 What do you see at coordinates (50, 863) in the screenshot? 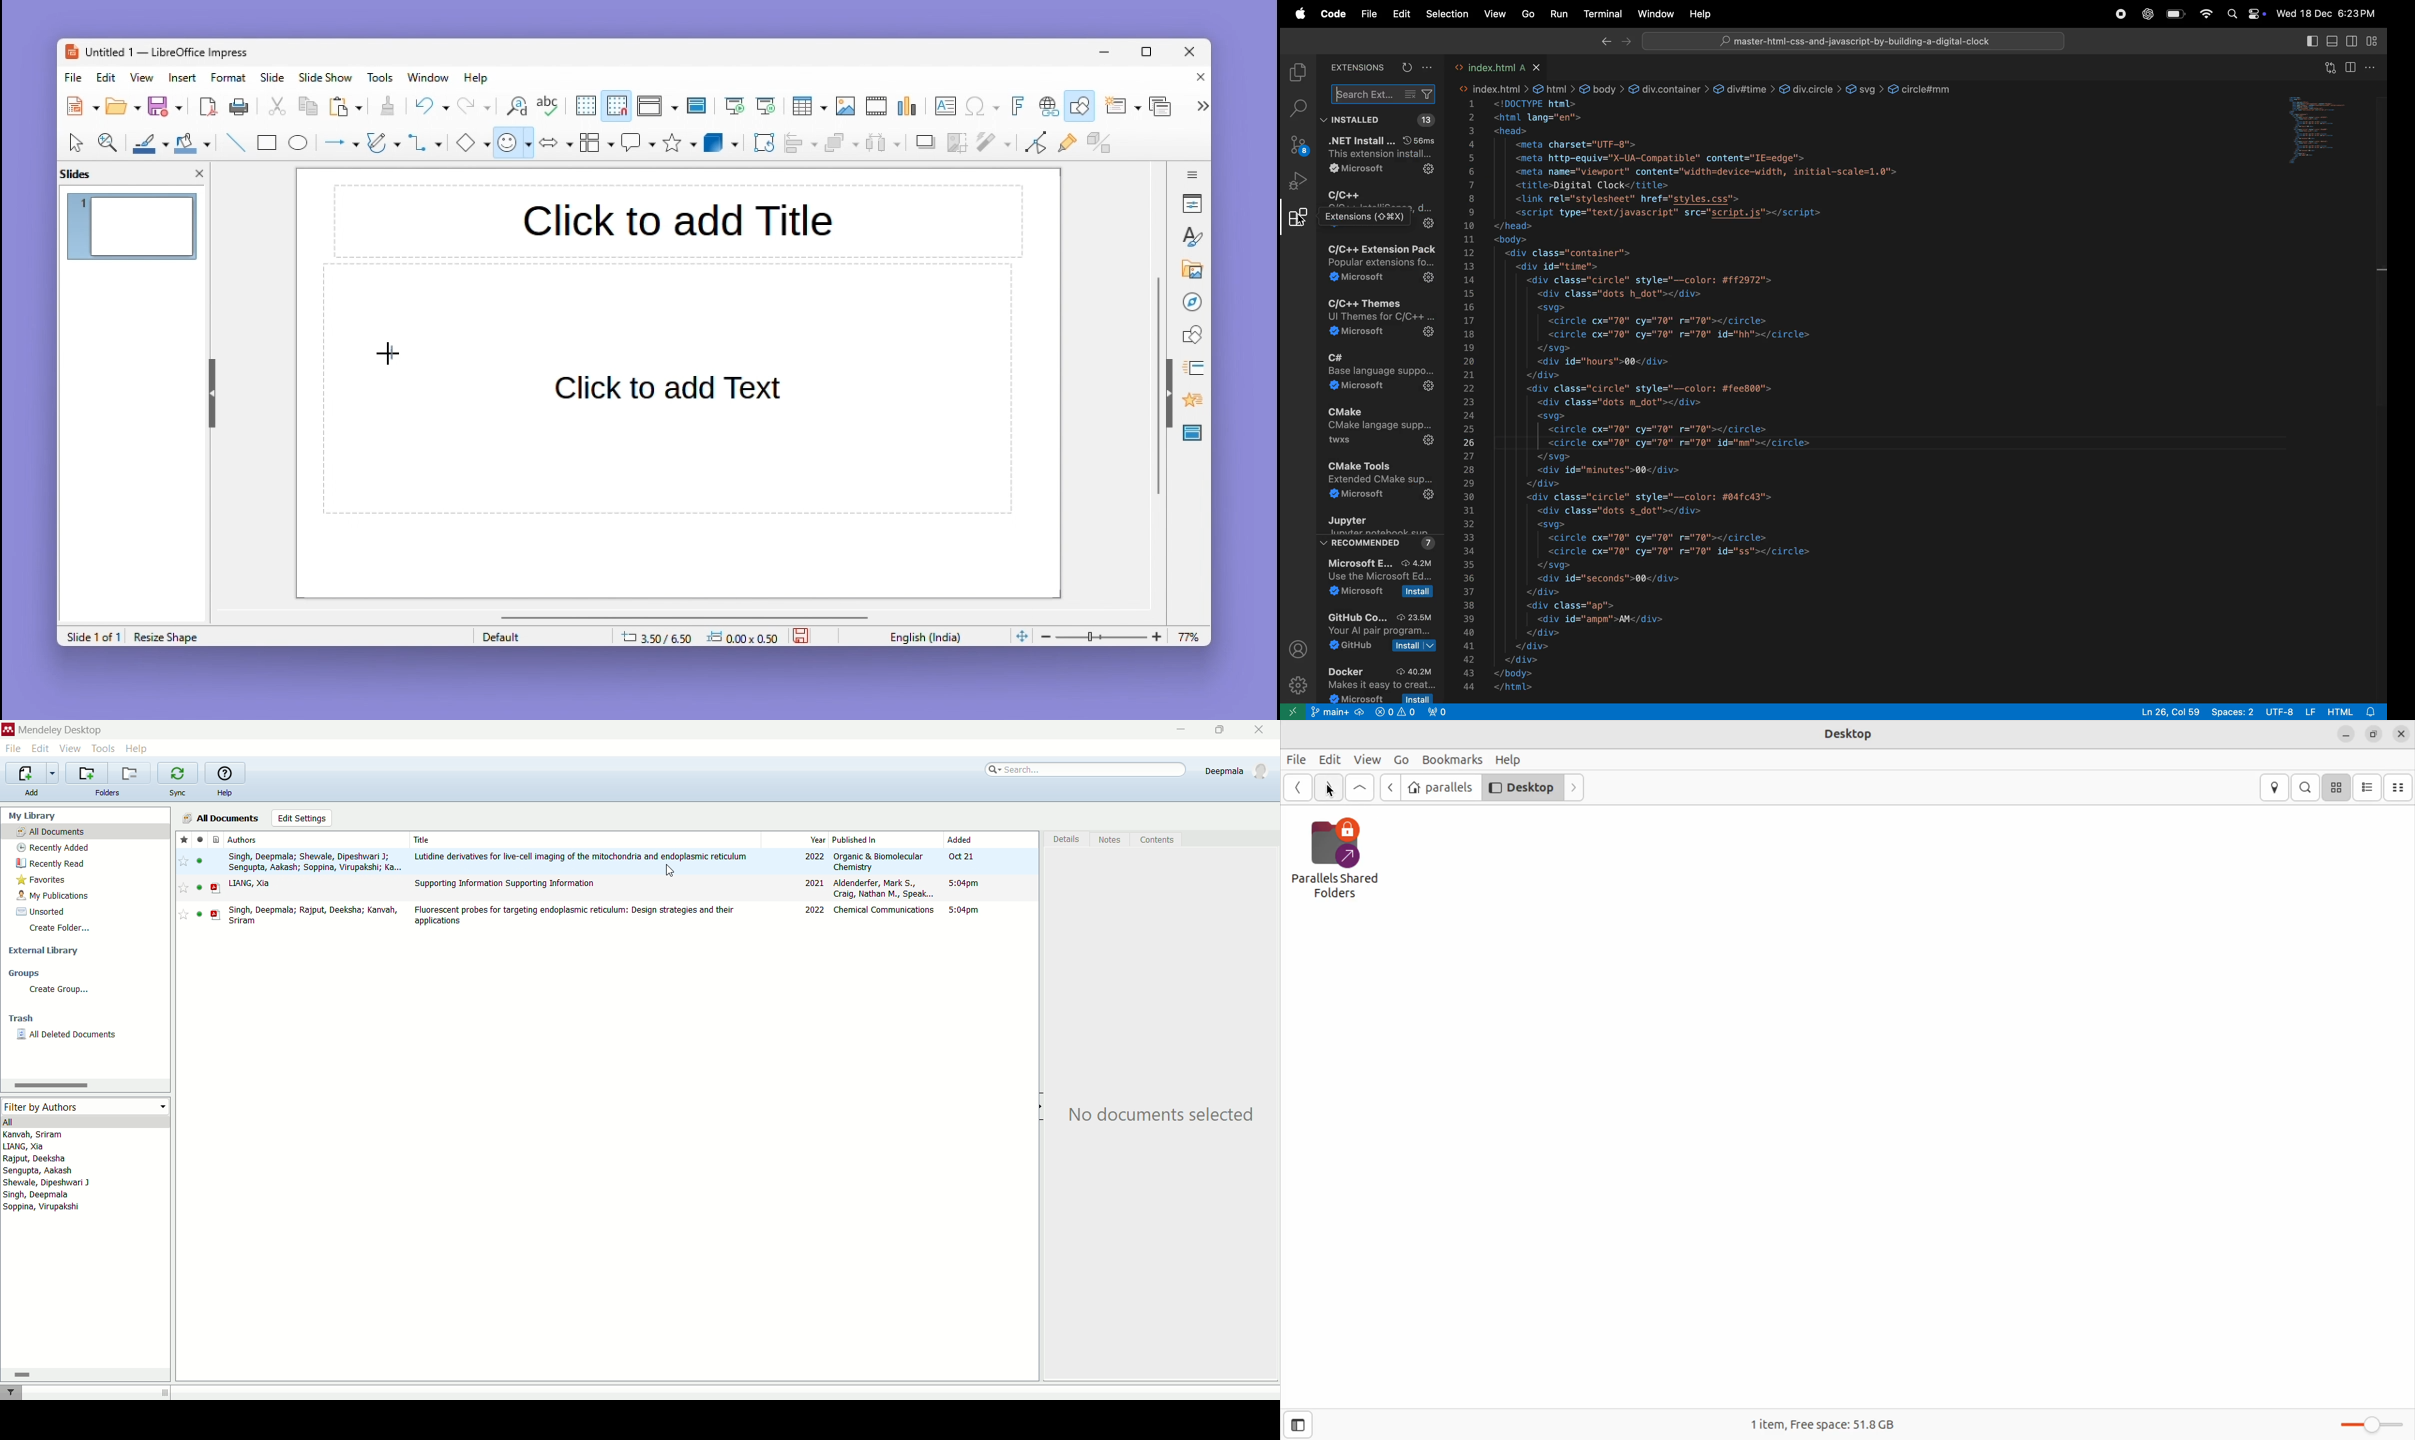
I see `recently read` at bounding box center [50, 863].